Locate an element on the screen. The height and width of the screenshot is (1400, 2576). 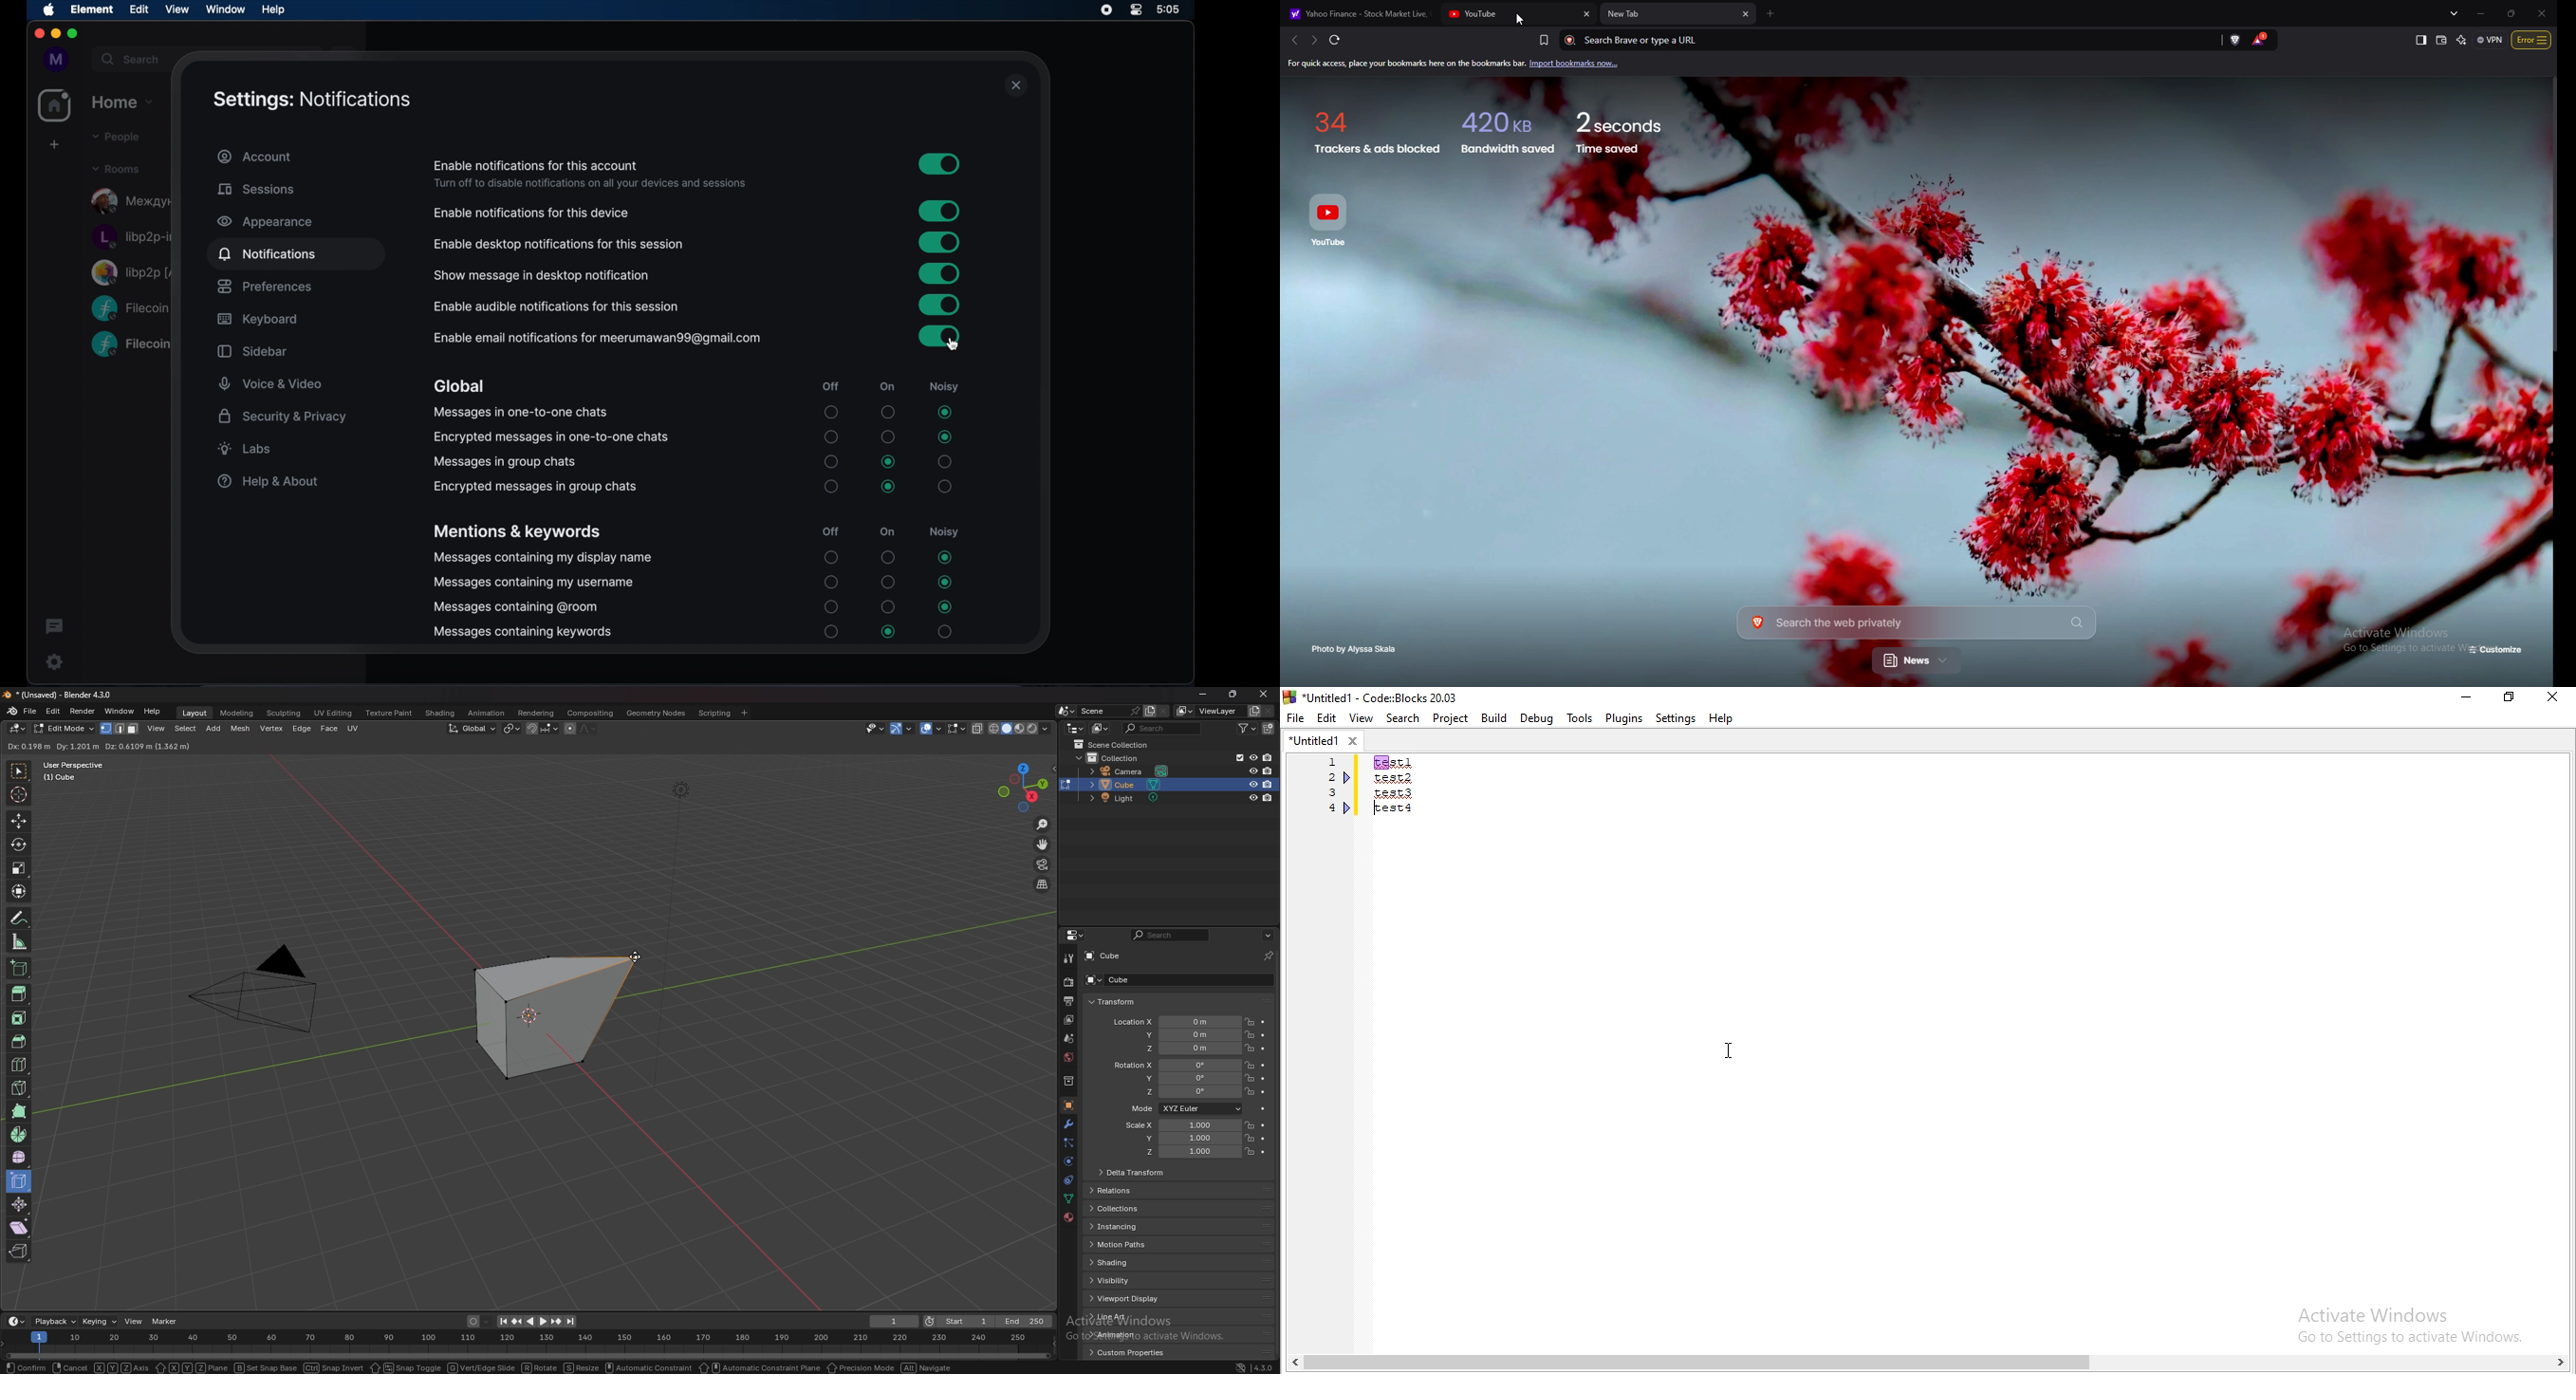
camera view is located at coordinates (1044, 864).